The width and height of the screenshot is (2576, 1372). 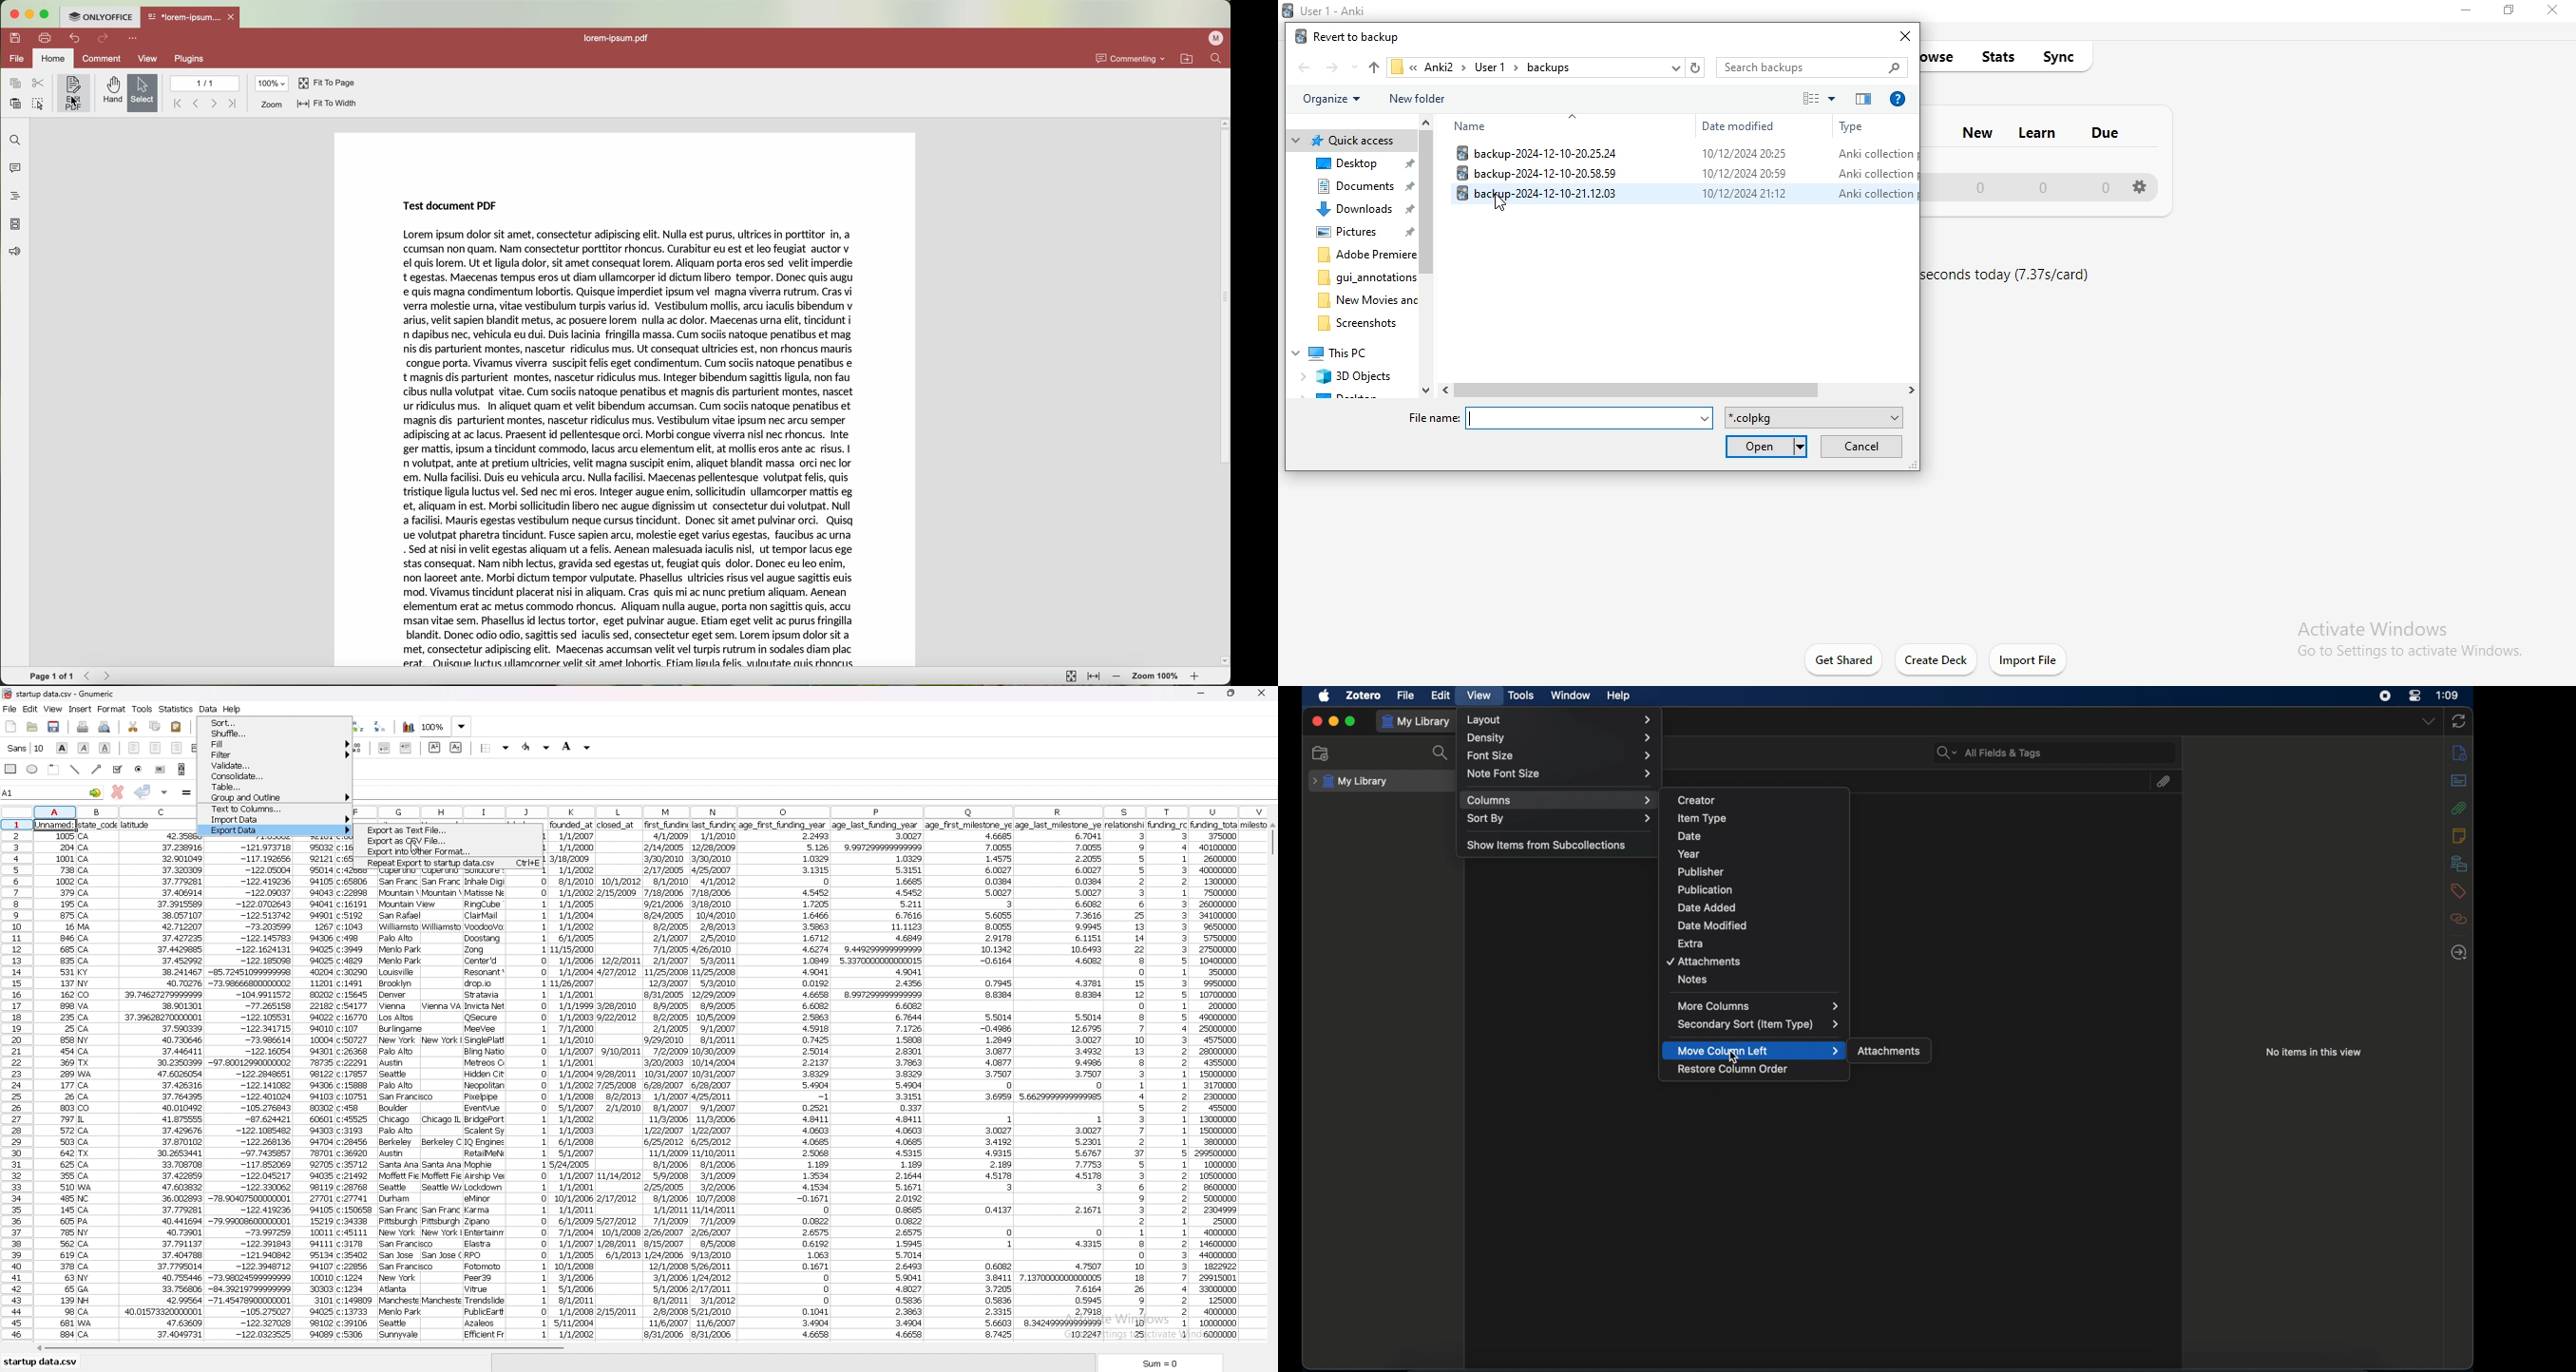 What do you see at coordinates (1812, 67) in the screenshot?
I see `search bar` at bounding box center [1812, 67].